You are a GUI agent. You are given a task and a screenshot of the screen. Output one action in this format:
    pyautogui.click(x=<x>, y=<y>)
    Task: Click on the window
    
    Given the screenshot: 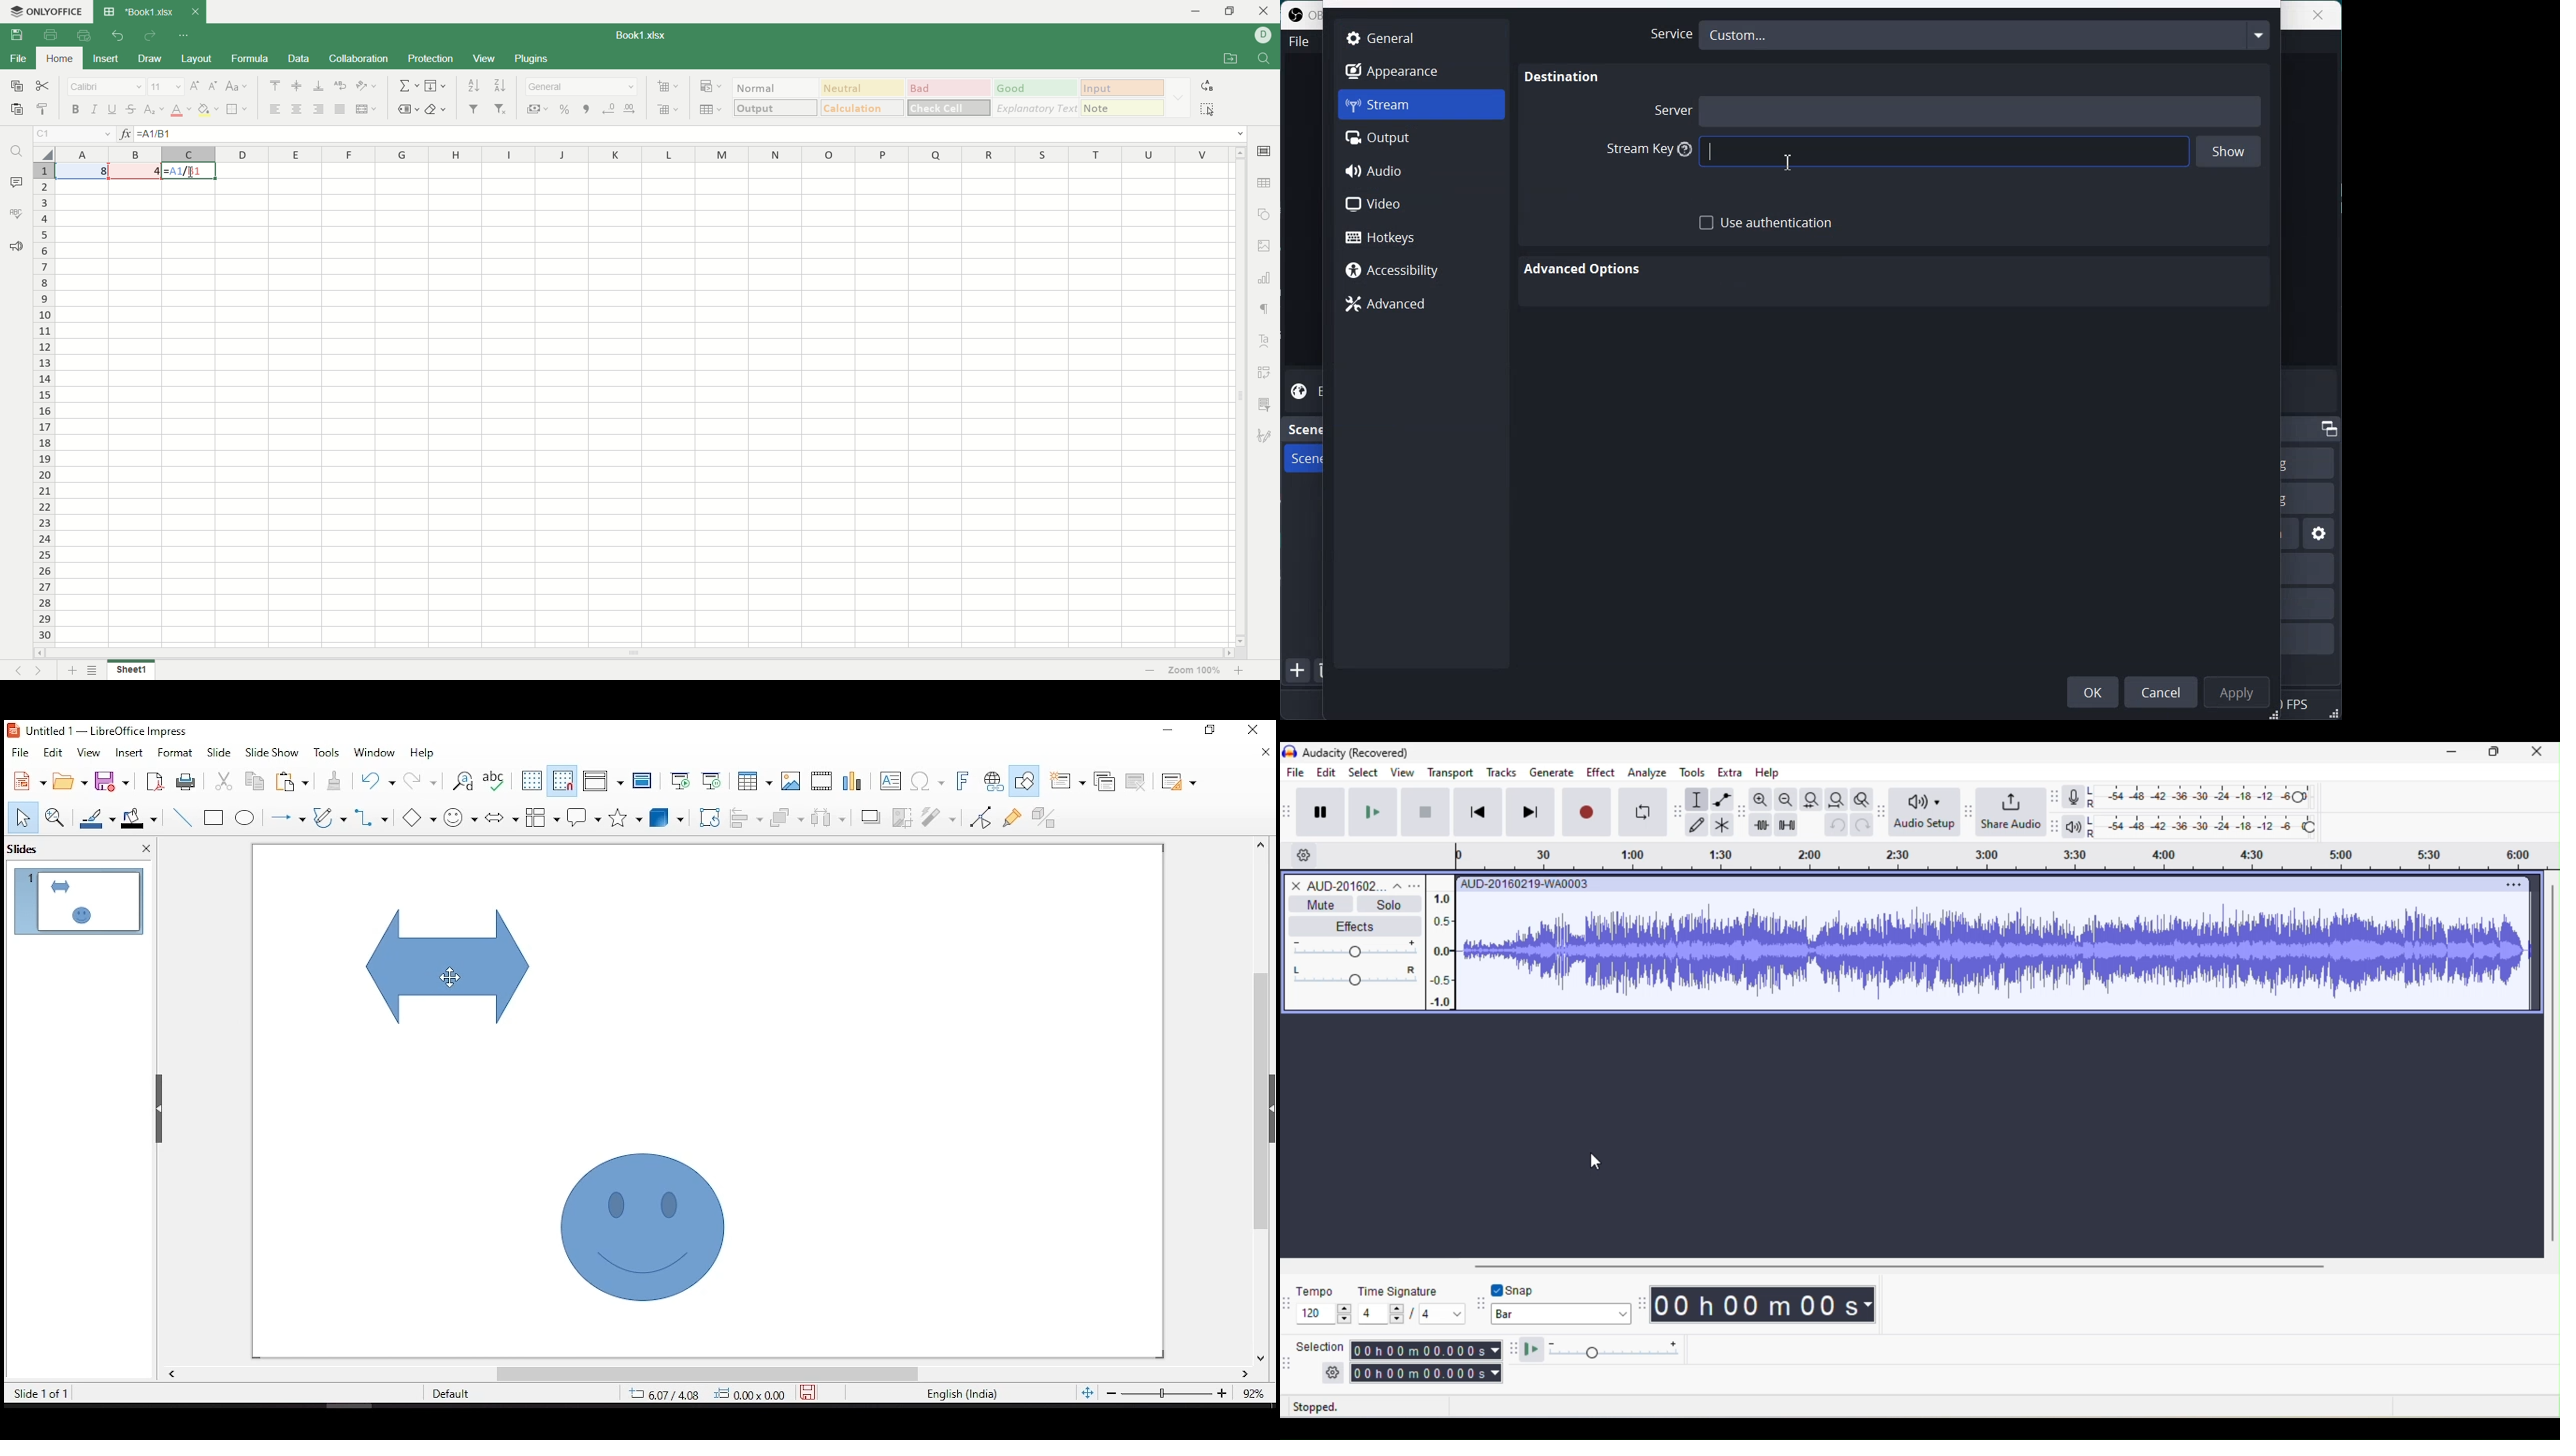 What is the action you would take?
    pyautogui.click(x=377, y=753)
    